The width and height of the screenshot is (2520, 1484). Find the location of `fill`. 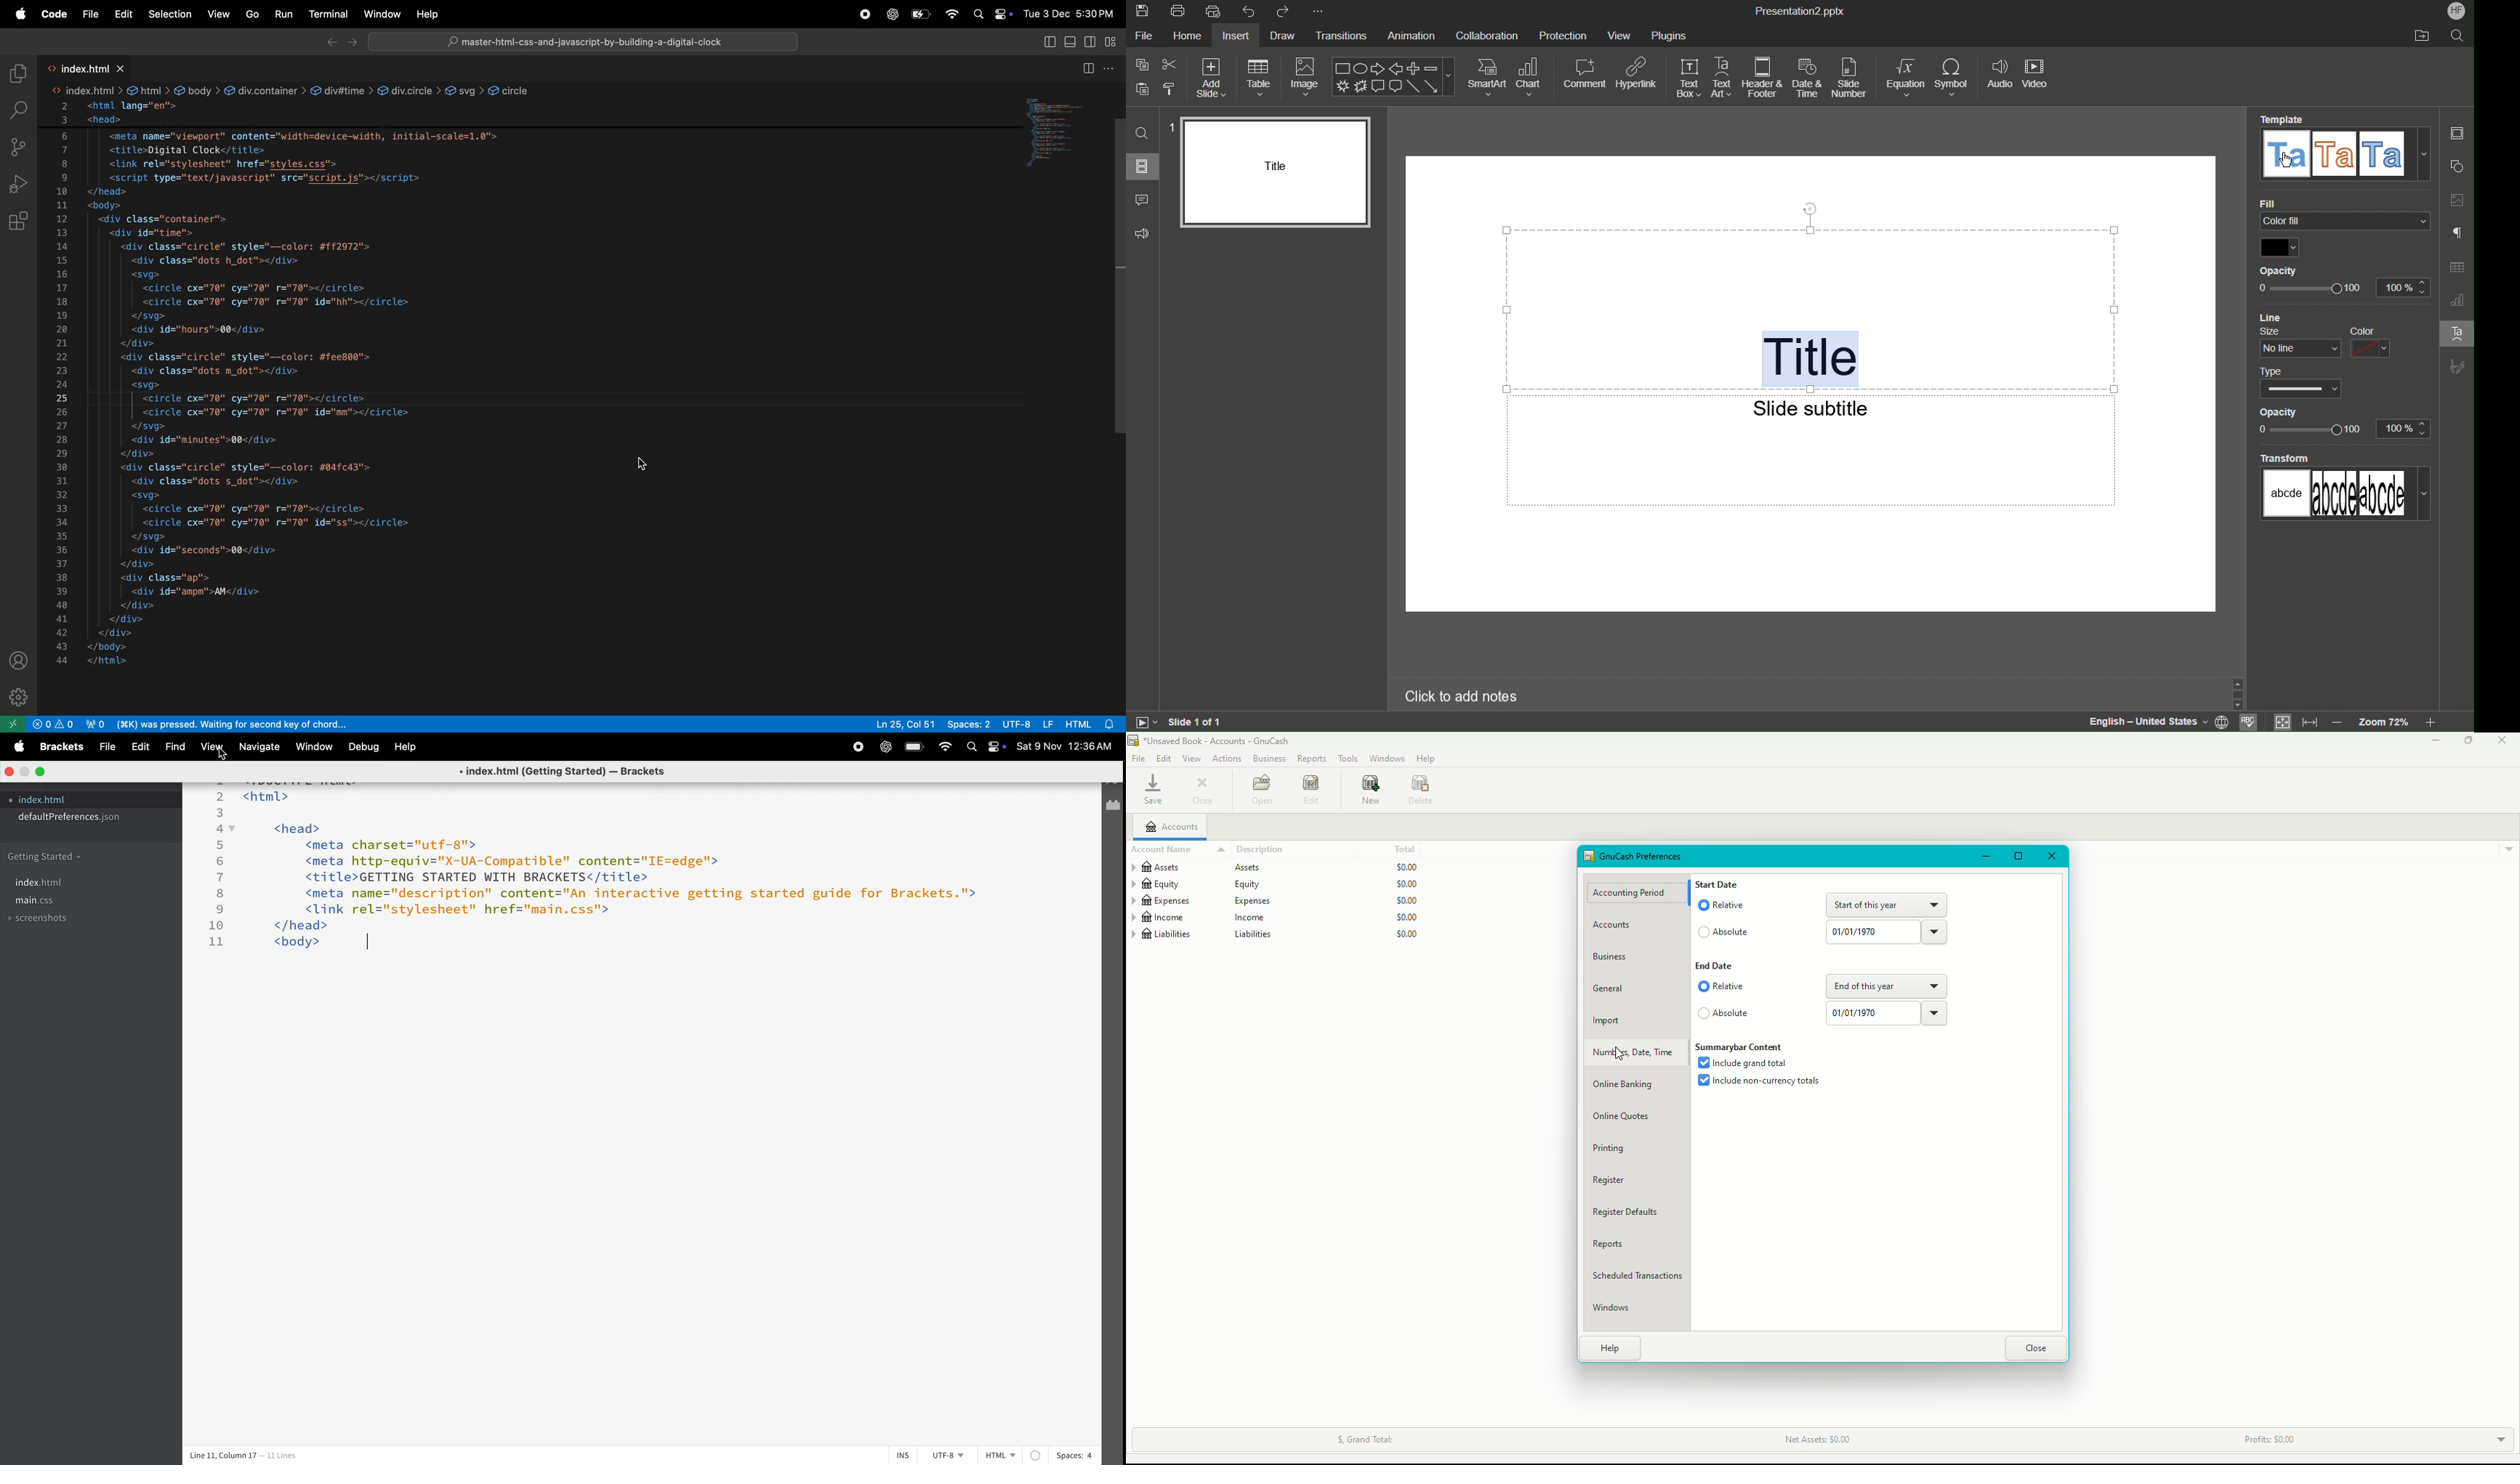

fill is located at coordinates (2342, 214).